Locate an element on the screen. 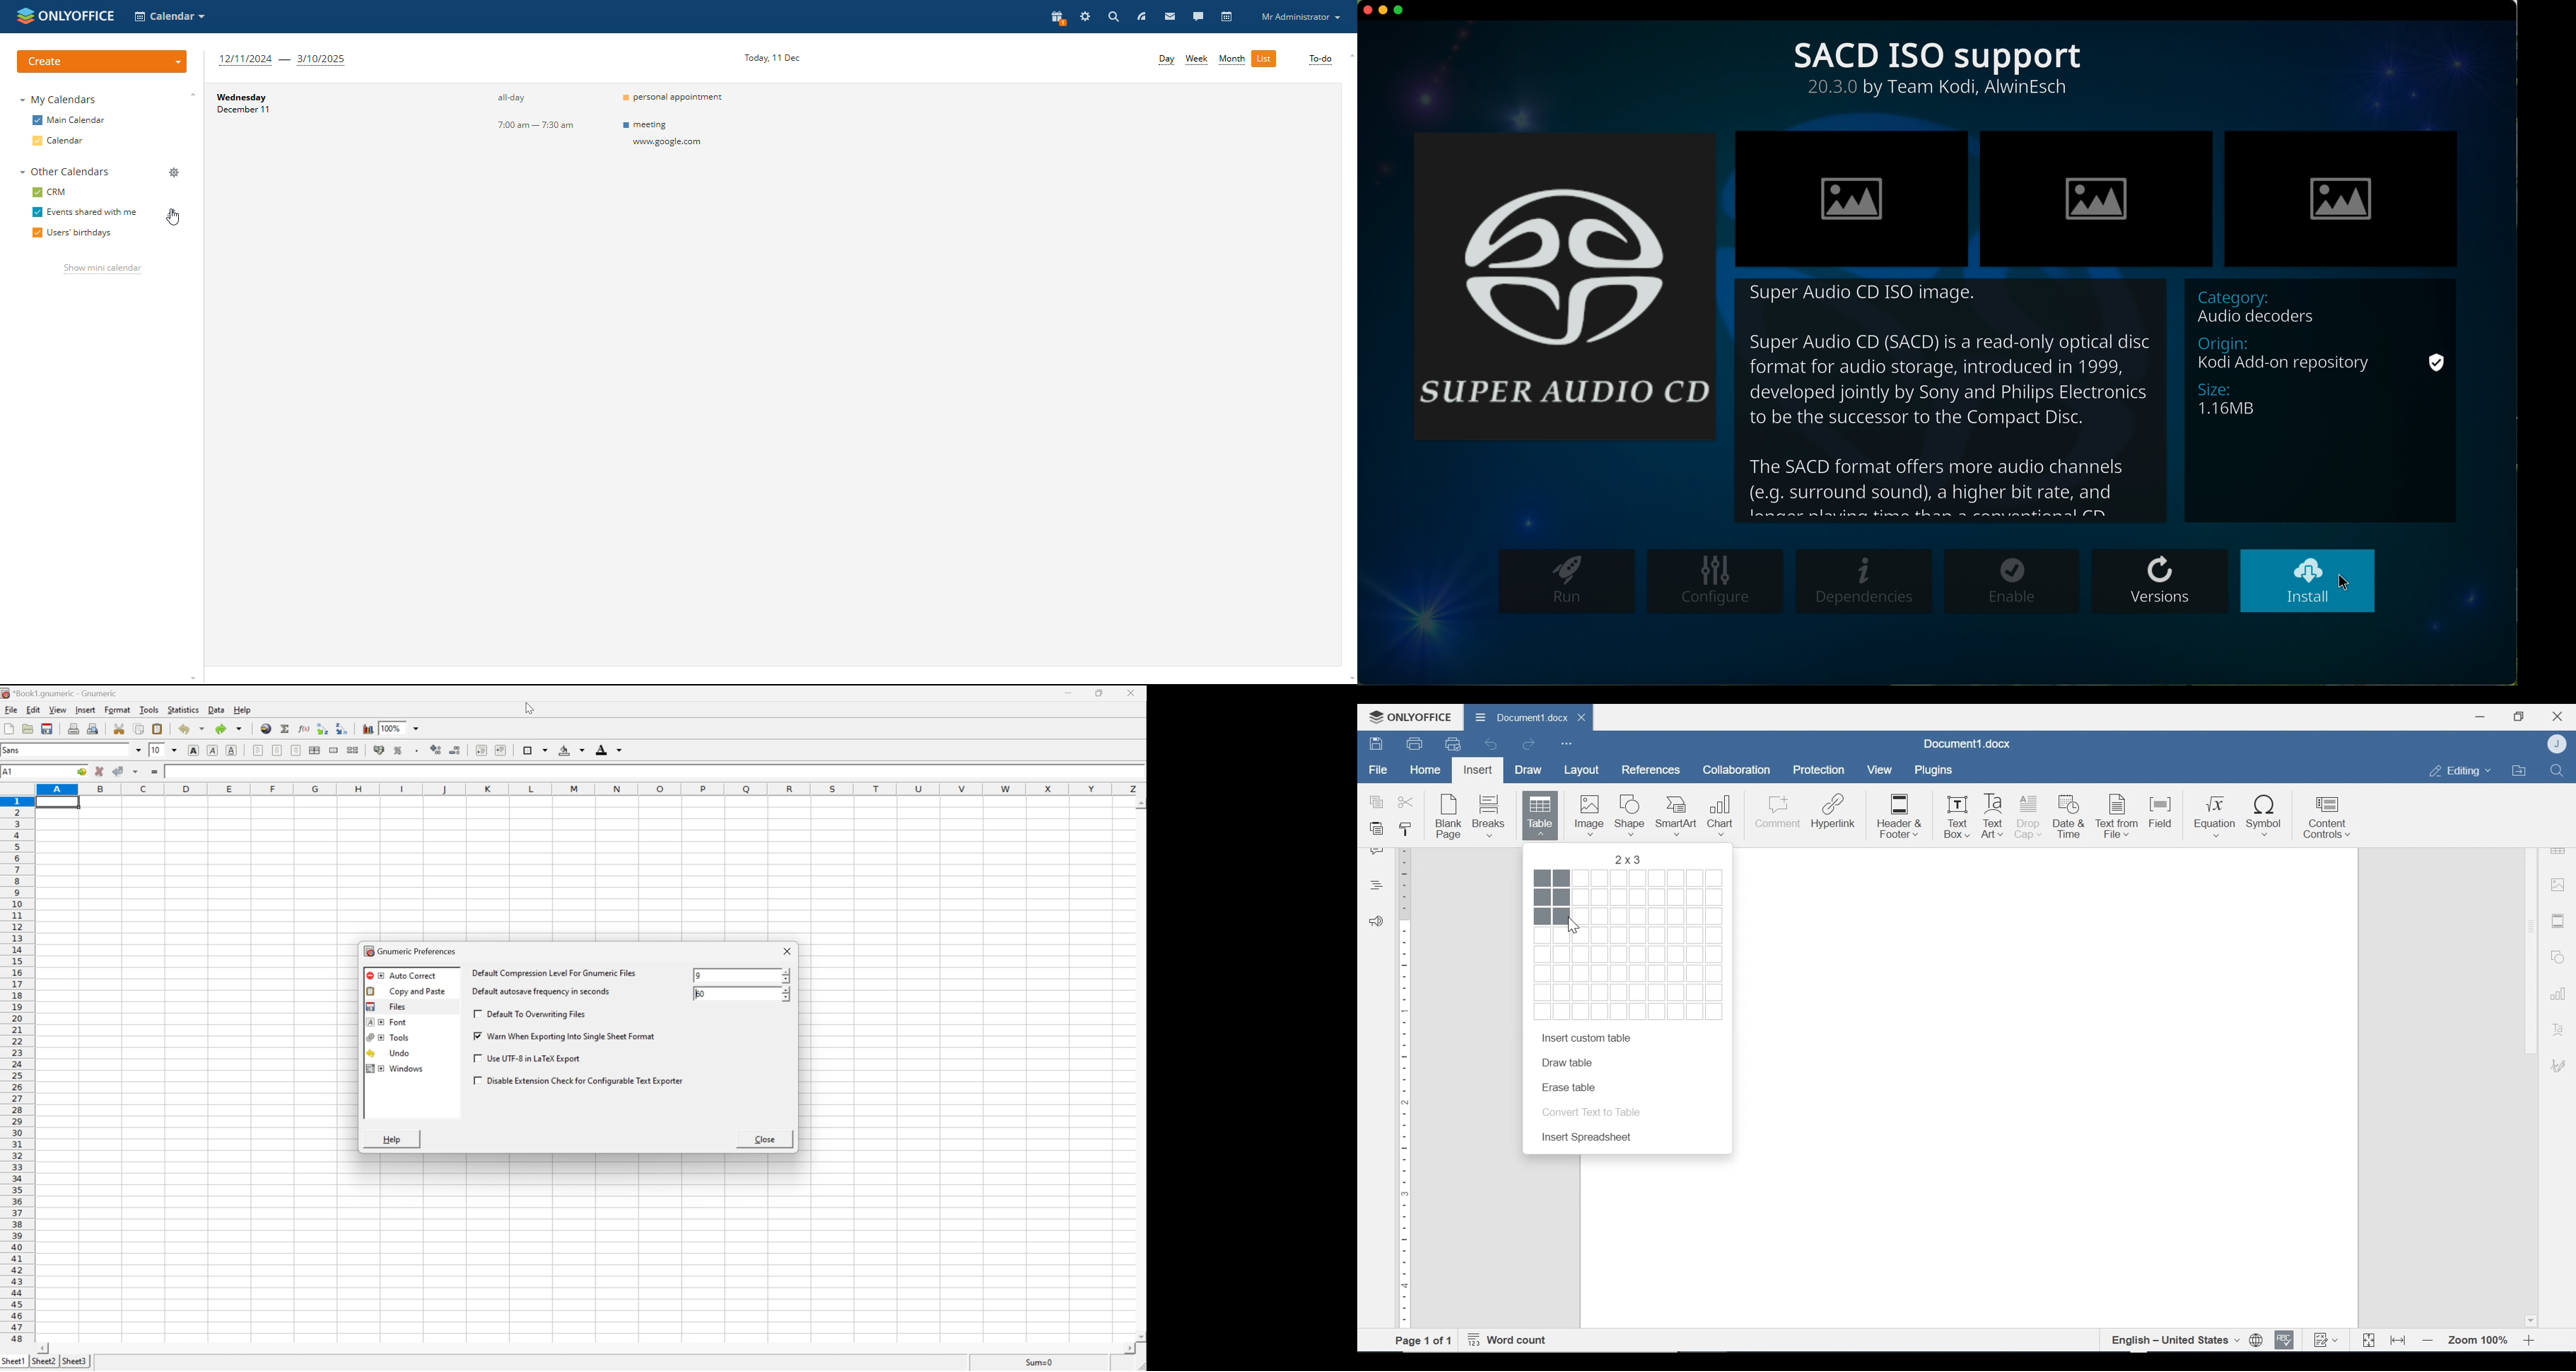 The width and height of the screenshot is (2576, 1372). Layout is located at coordinates (1581, 771).